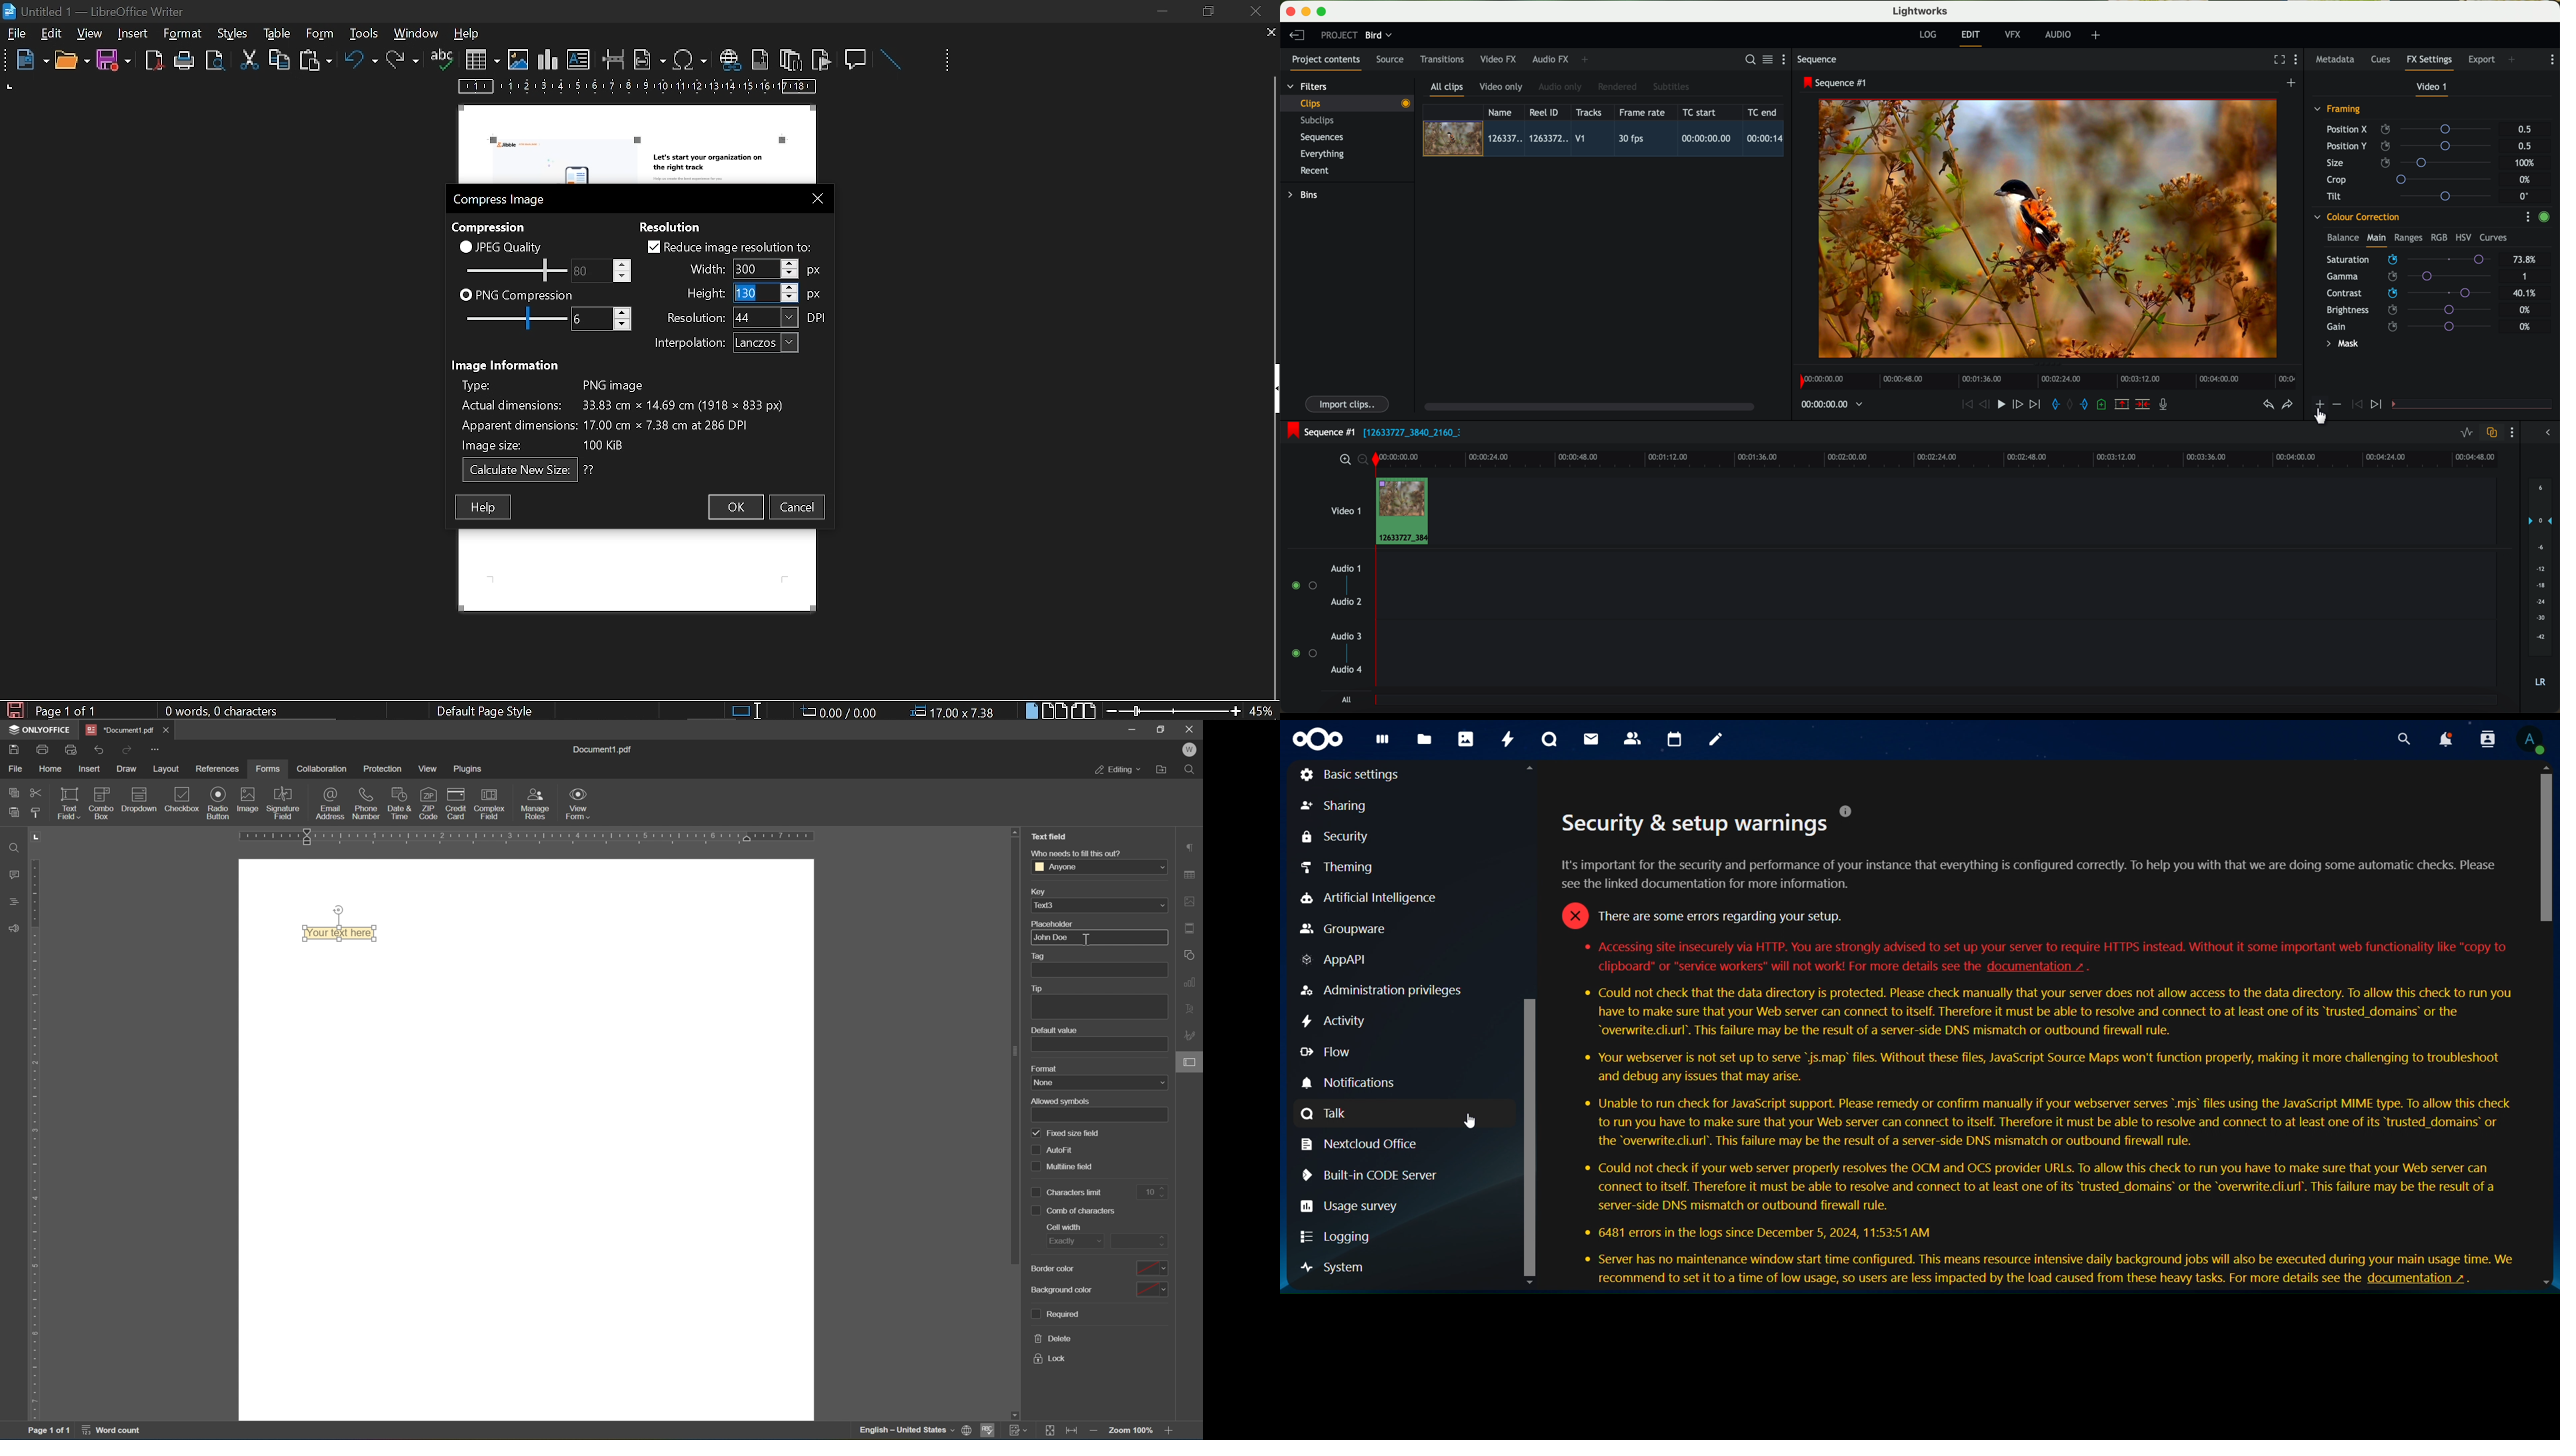 This screenshot has width=2576, height=1456. What do you see at coordinates (314, 62) in the screenshot?
I see `paste` at bounding box center [314, 62].